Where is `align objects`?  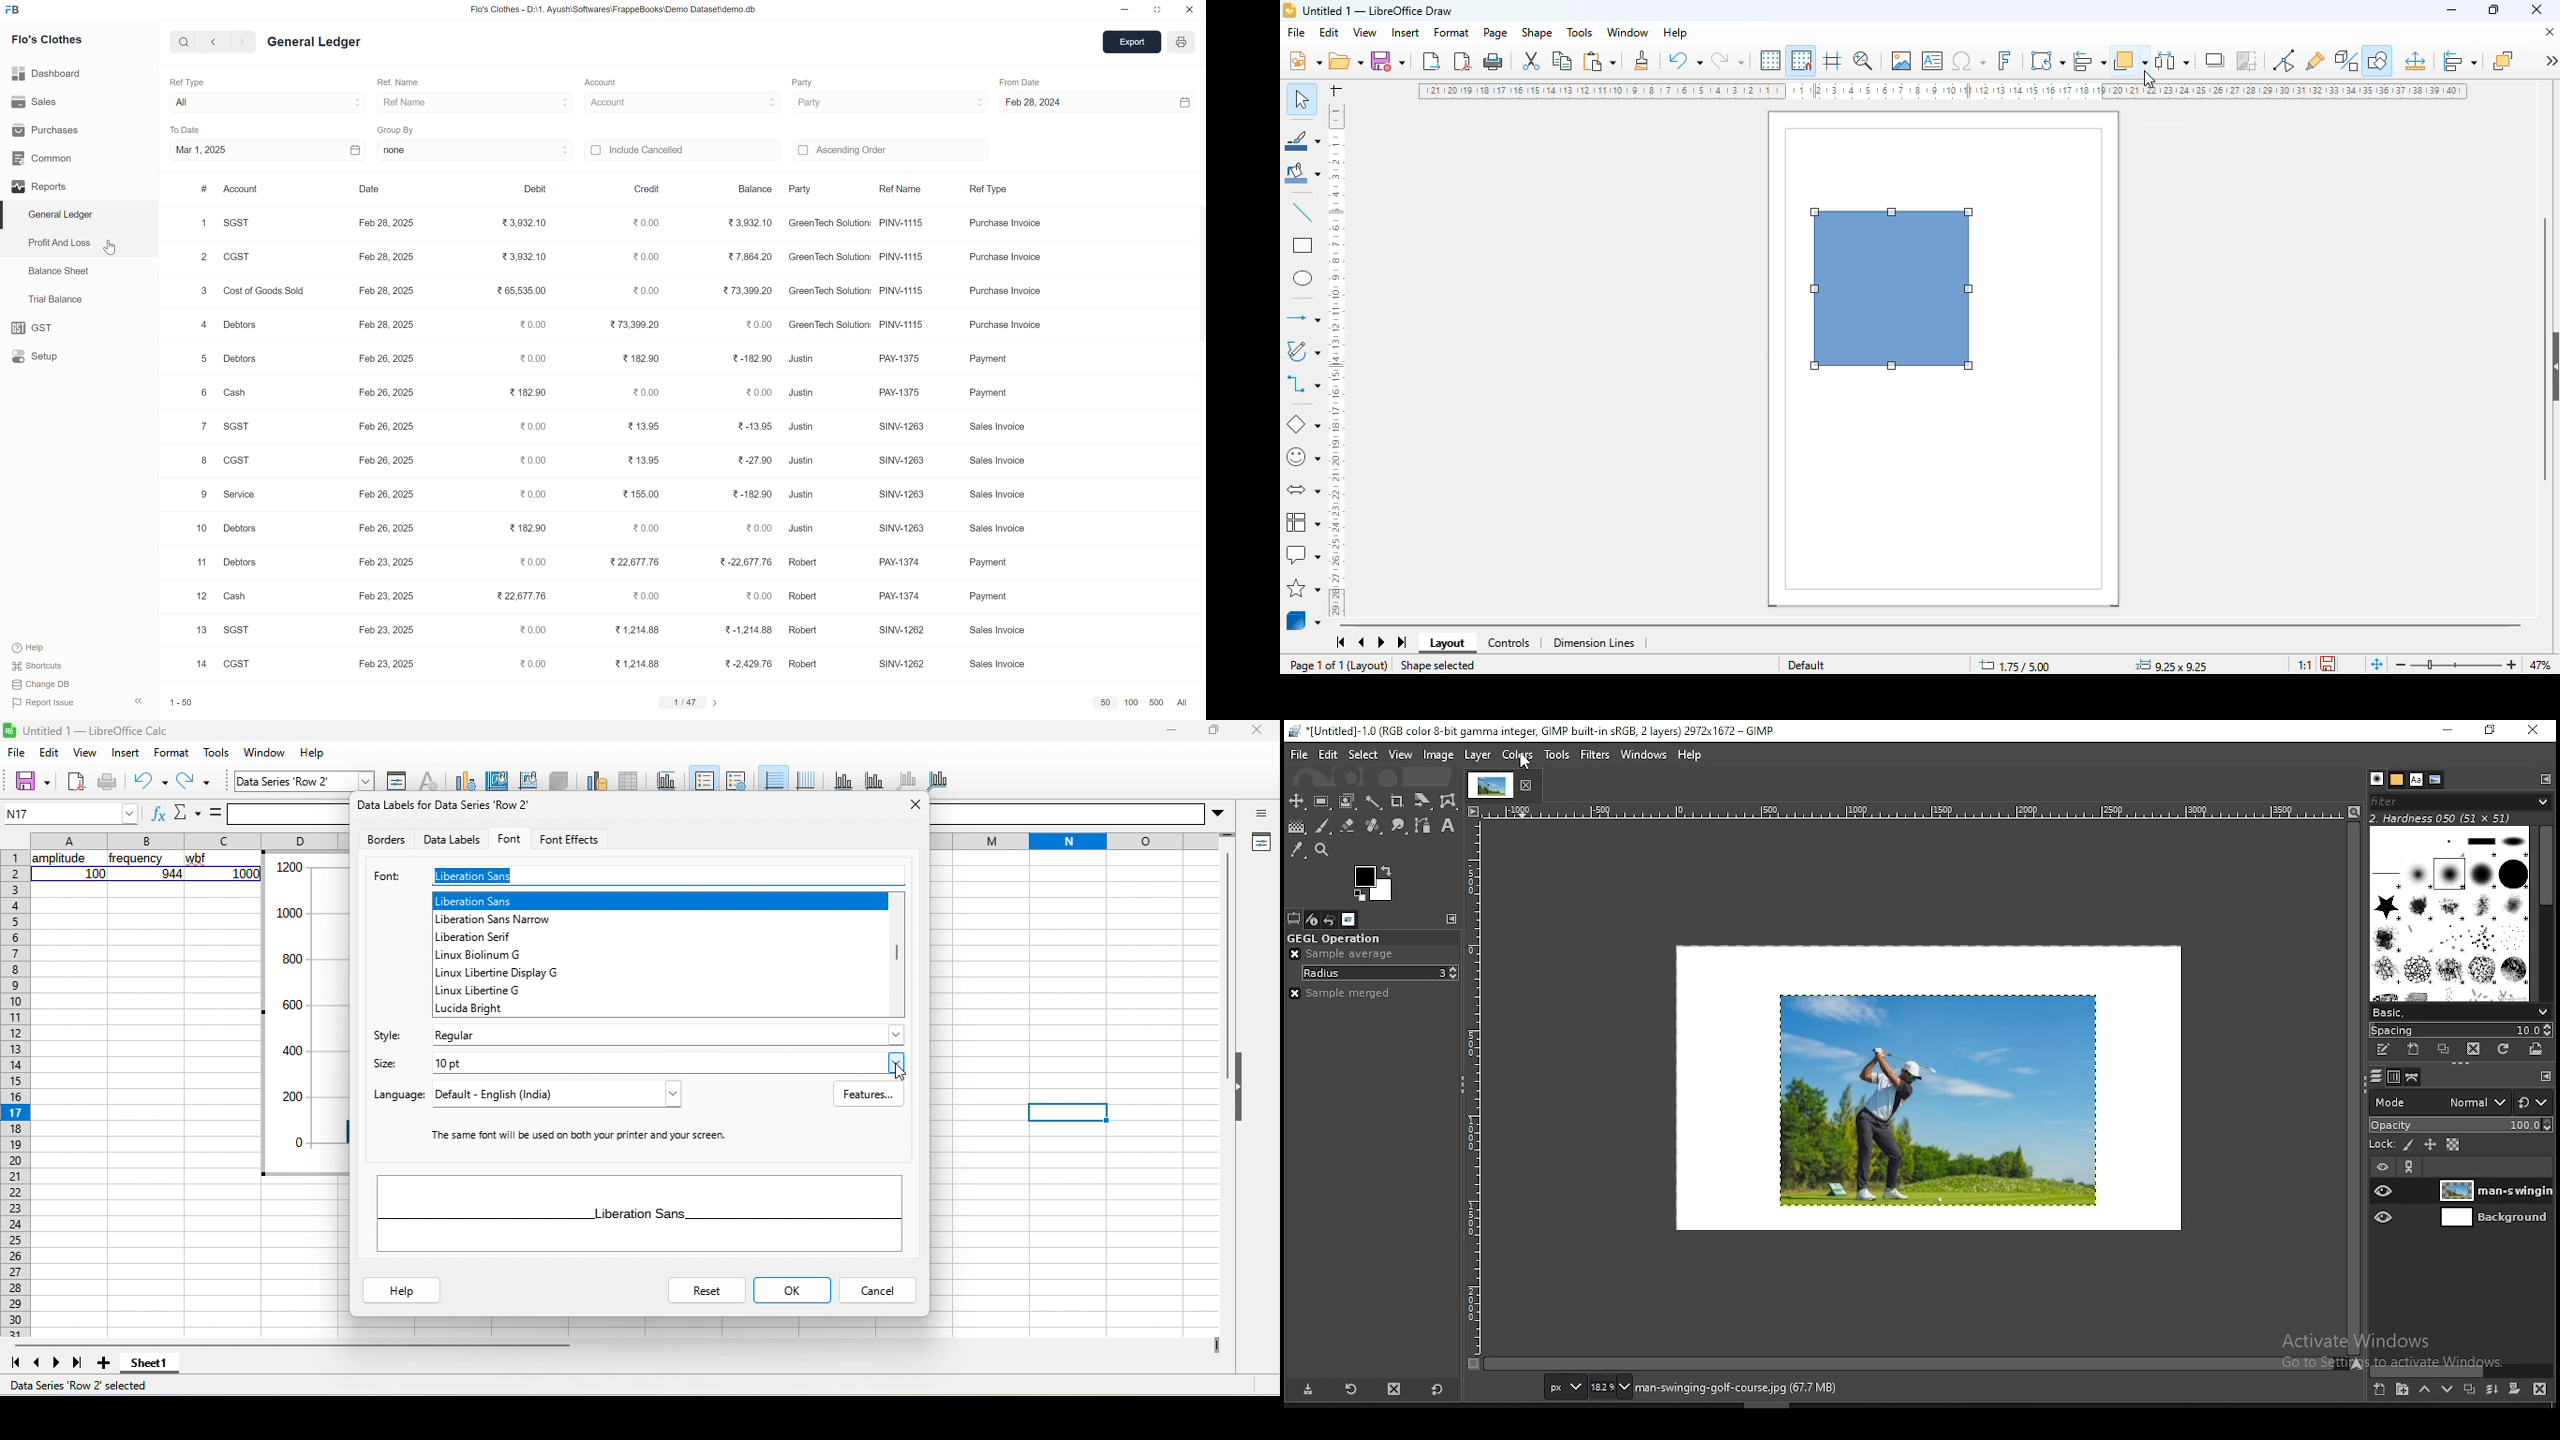 align objects is located at coordinates (2460, 61).